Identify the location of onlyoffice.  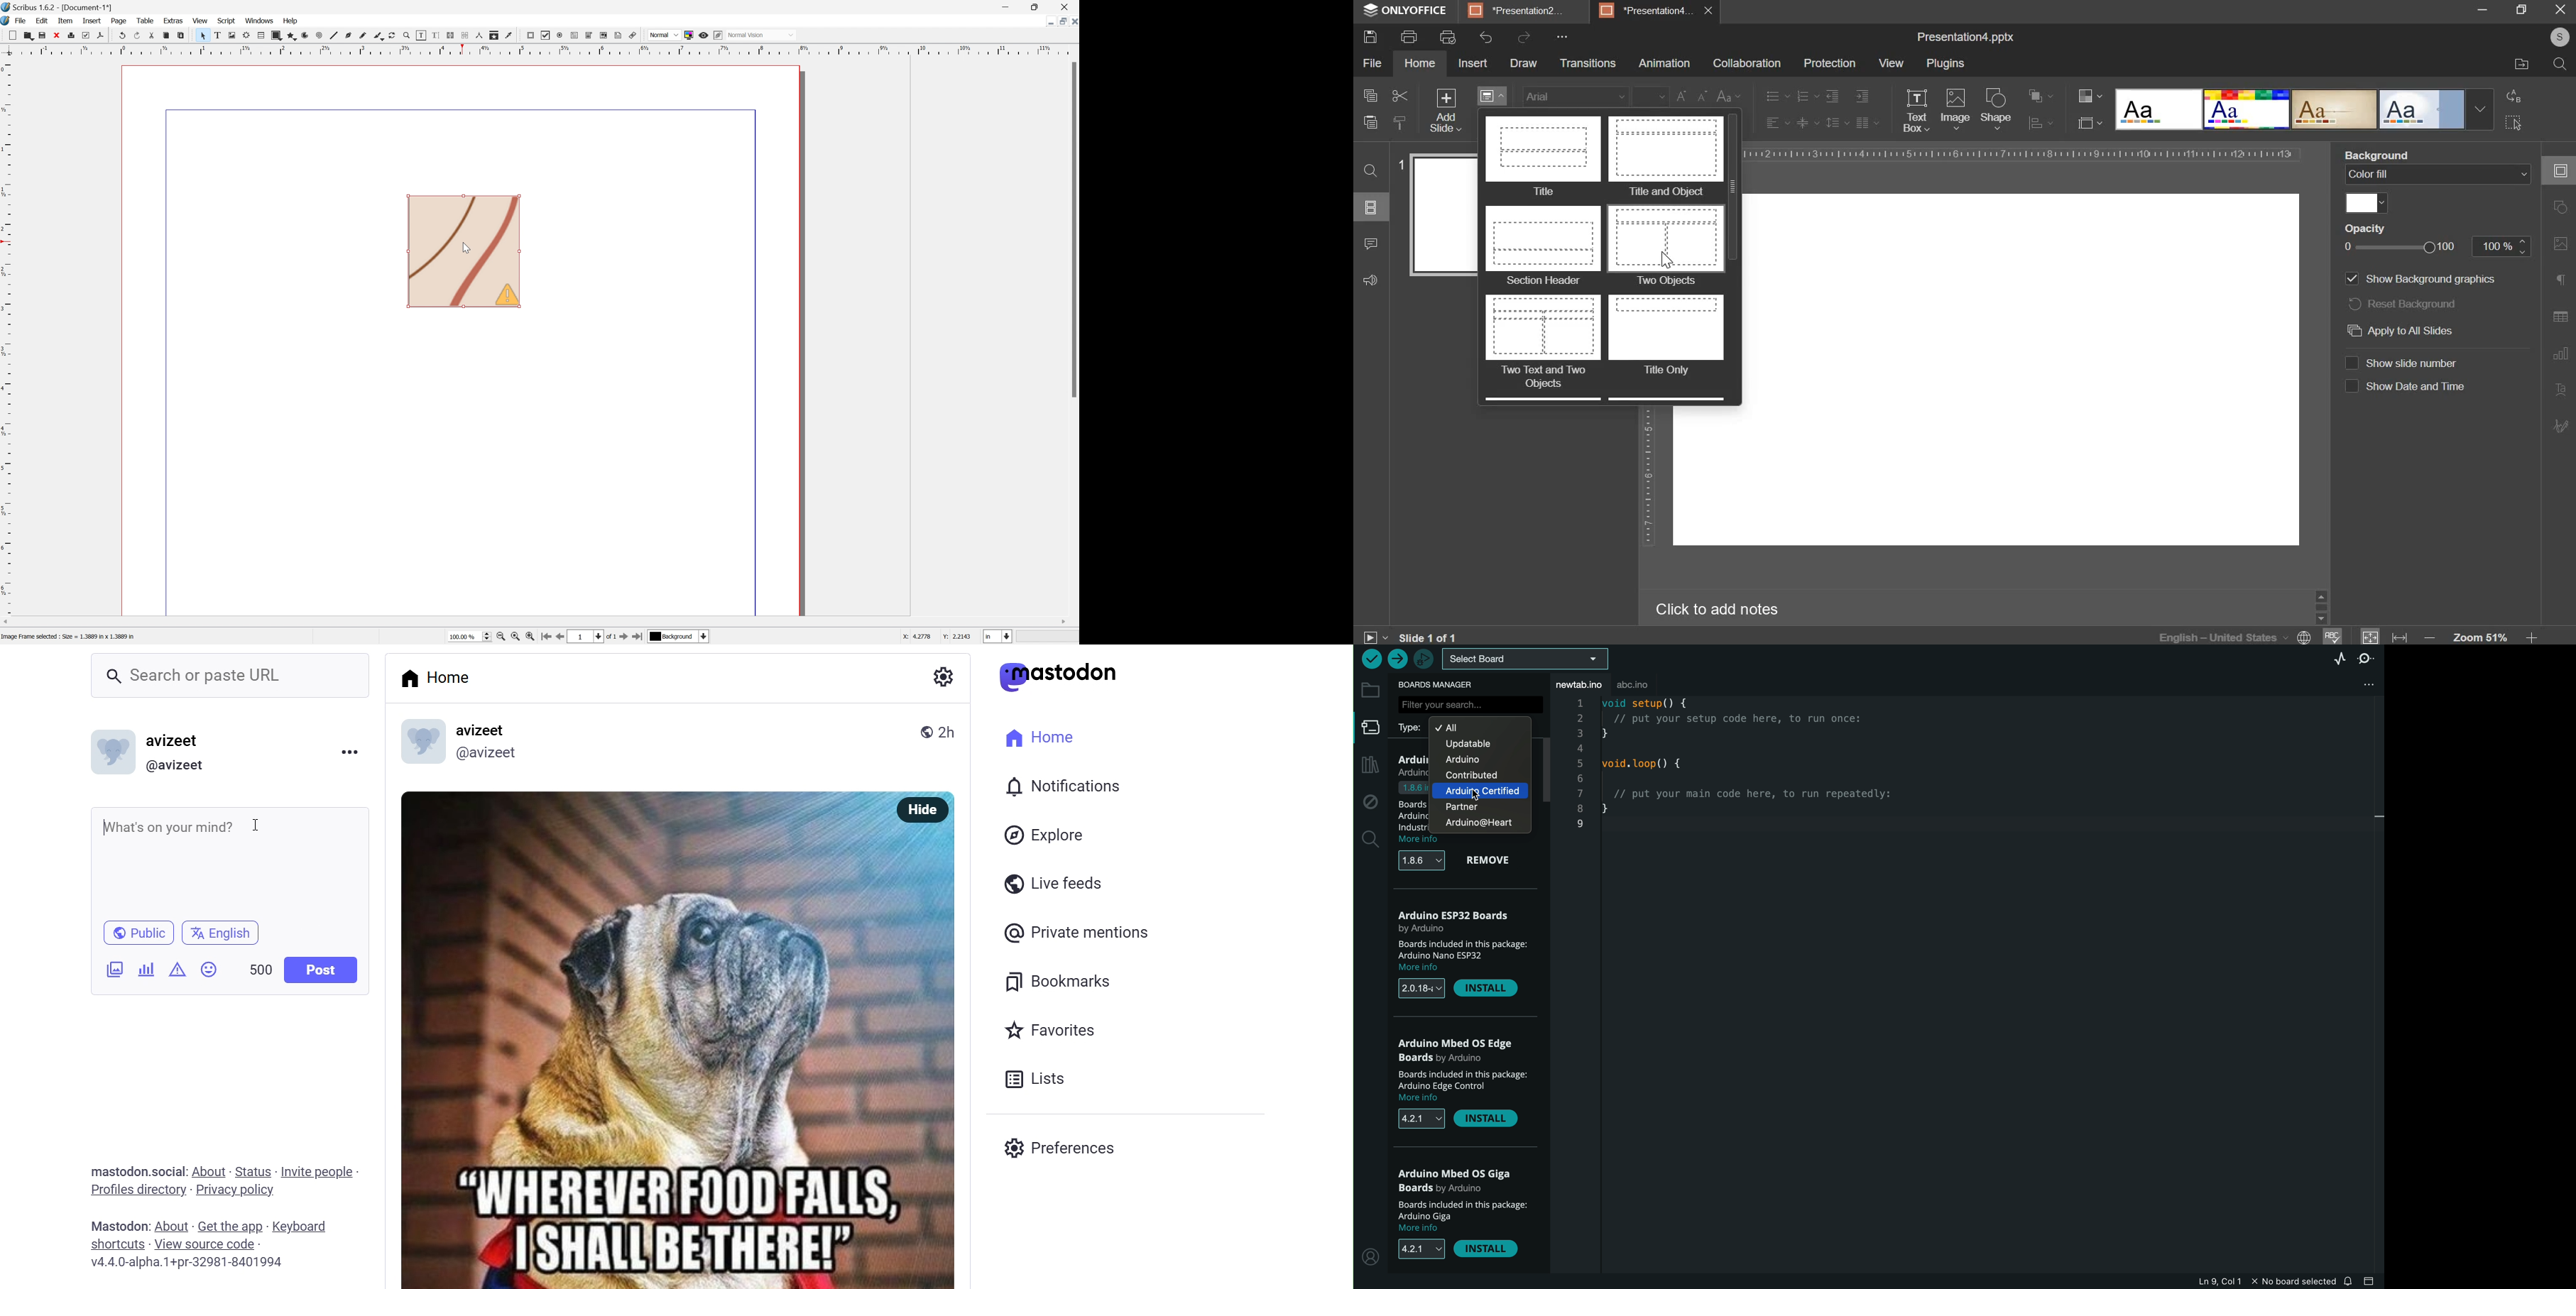
(1406, 11).